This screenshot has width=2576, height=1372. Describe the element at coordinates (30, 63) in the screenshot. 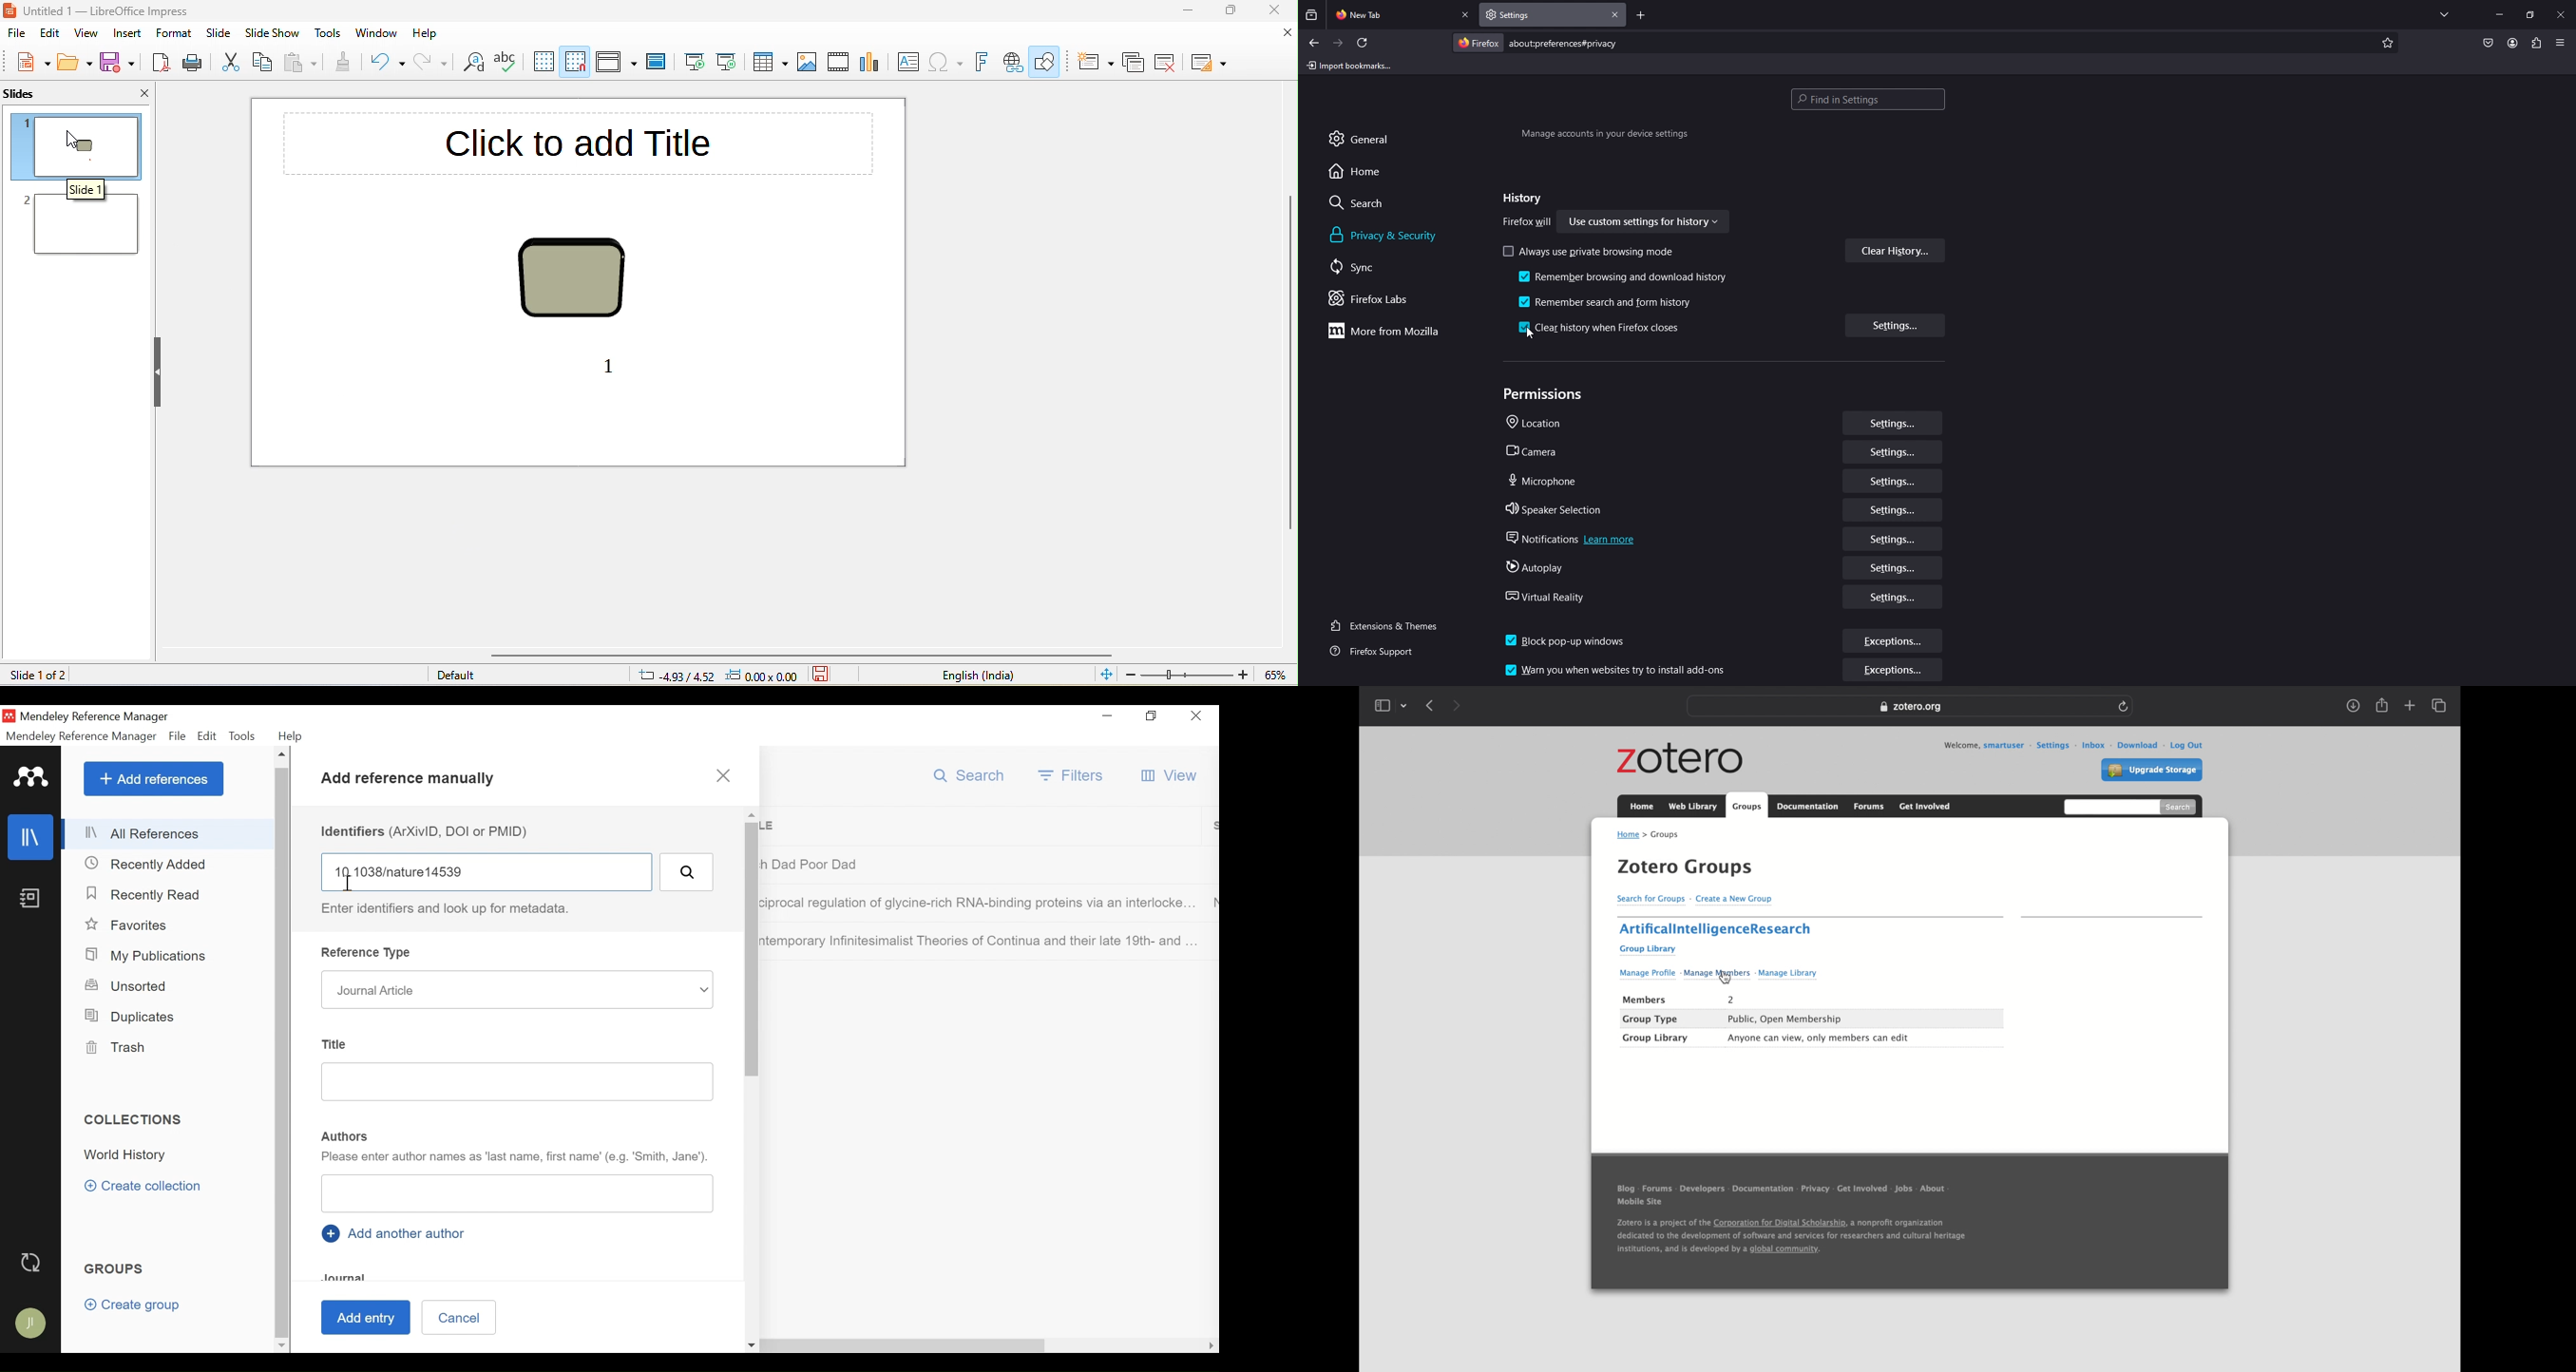

I see `new` at that location.